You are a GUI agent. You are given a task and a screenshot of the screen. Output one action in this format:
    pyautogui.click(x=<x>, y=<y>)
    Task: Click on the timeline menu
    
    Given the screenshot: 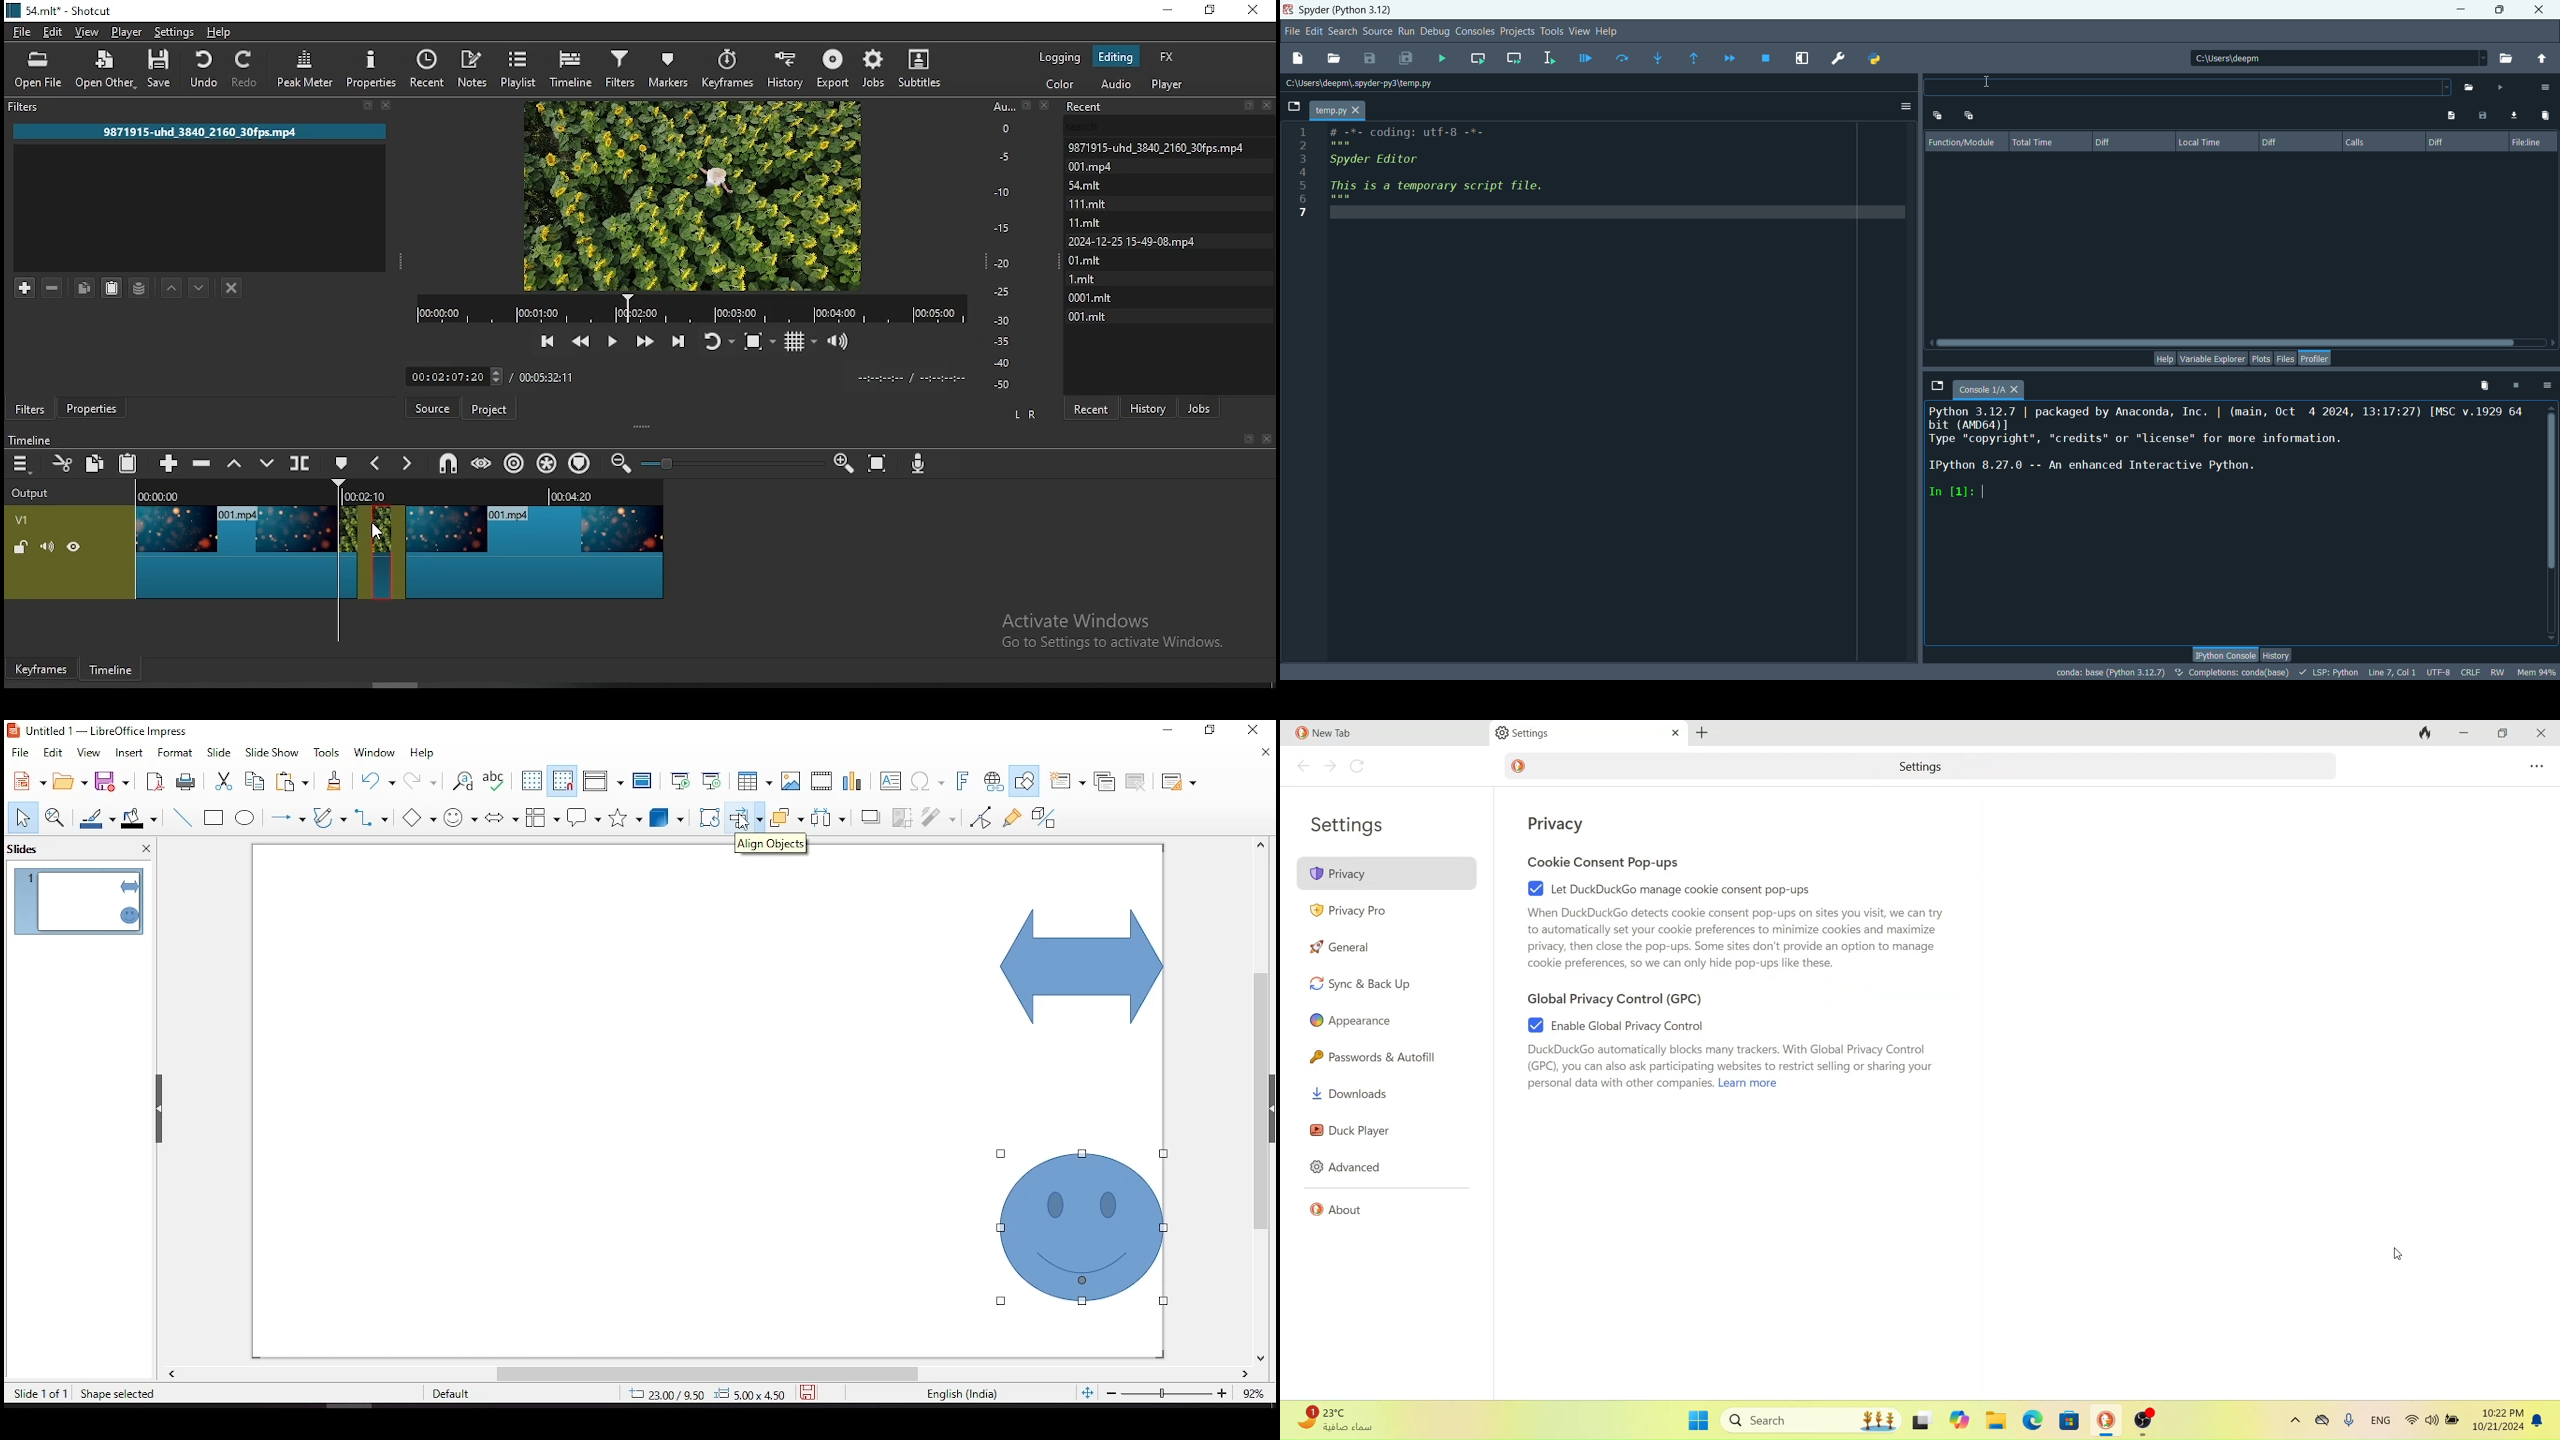 What is the action you would take?
    pyautogui.click(x=22, y=465)
    